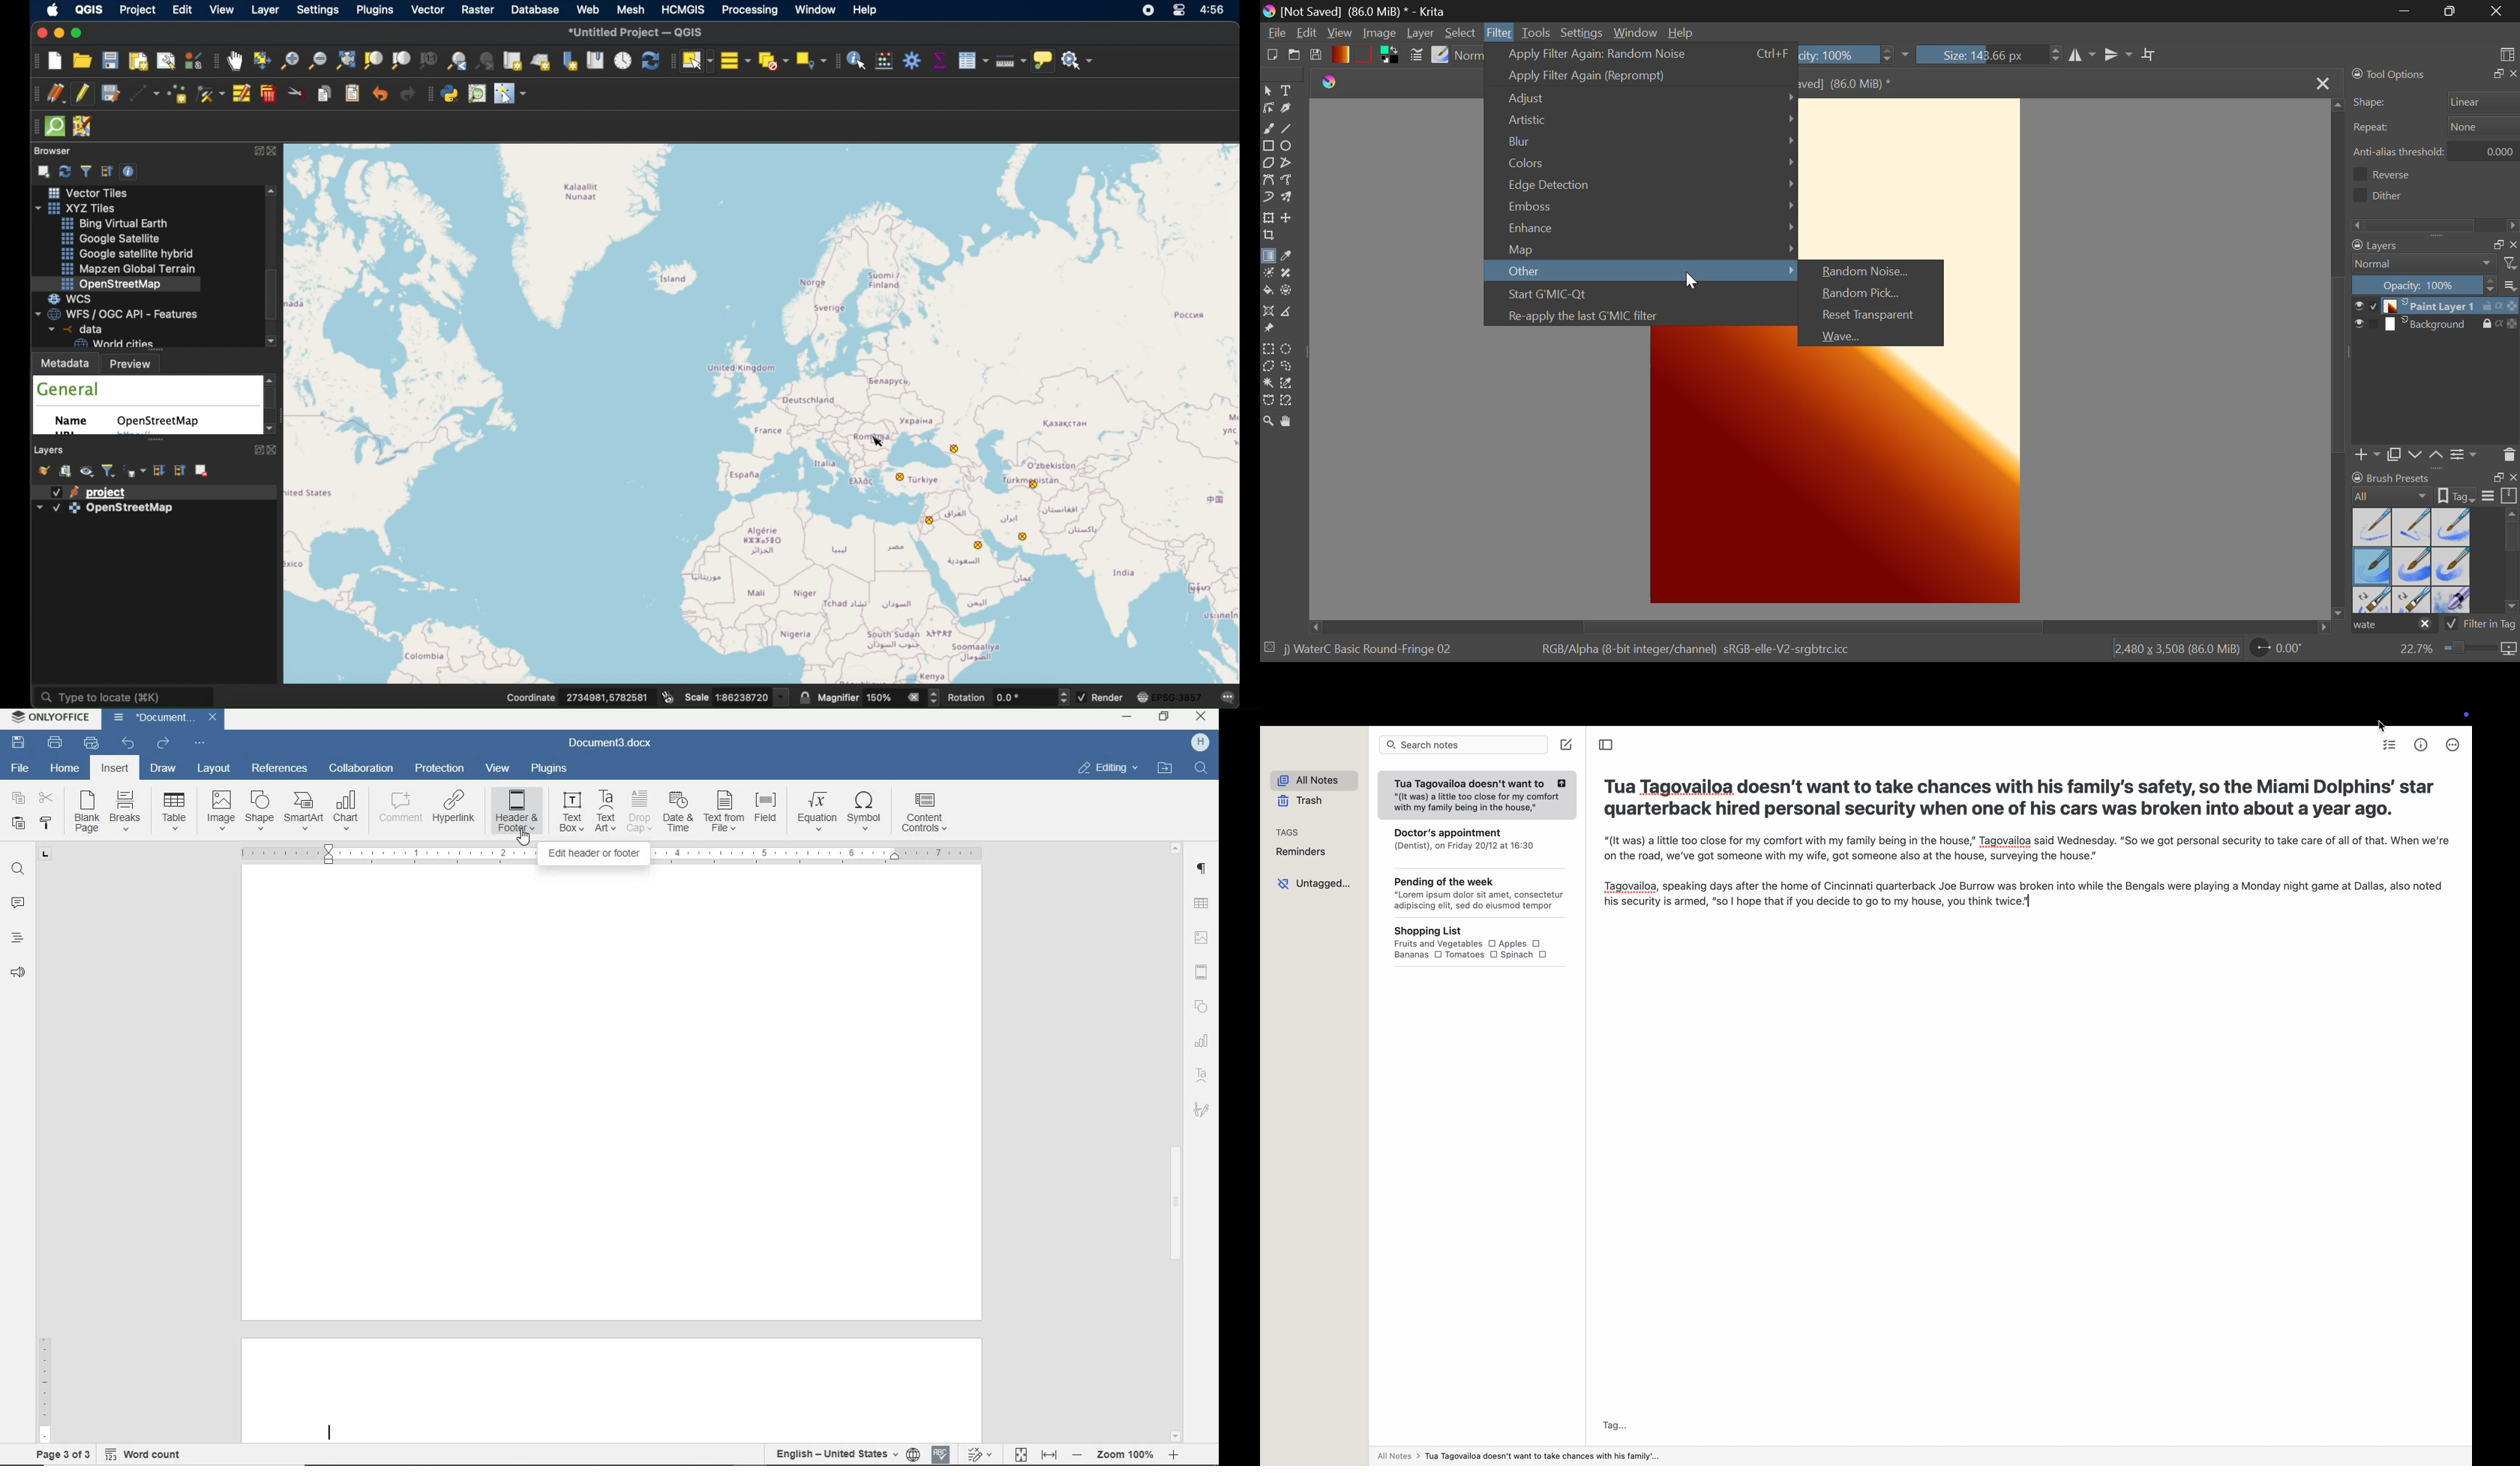 Image resolution: width=2520 pixels, height=1484 pixels. Describe the element at coordinates (1479, 845) in the screenshot. I see `Doctor's appointment
(Dentist), on Friday 20/12 at 16:30` at that location.